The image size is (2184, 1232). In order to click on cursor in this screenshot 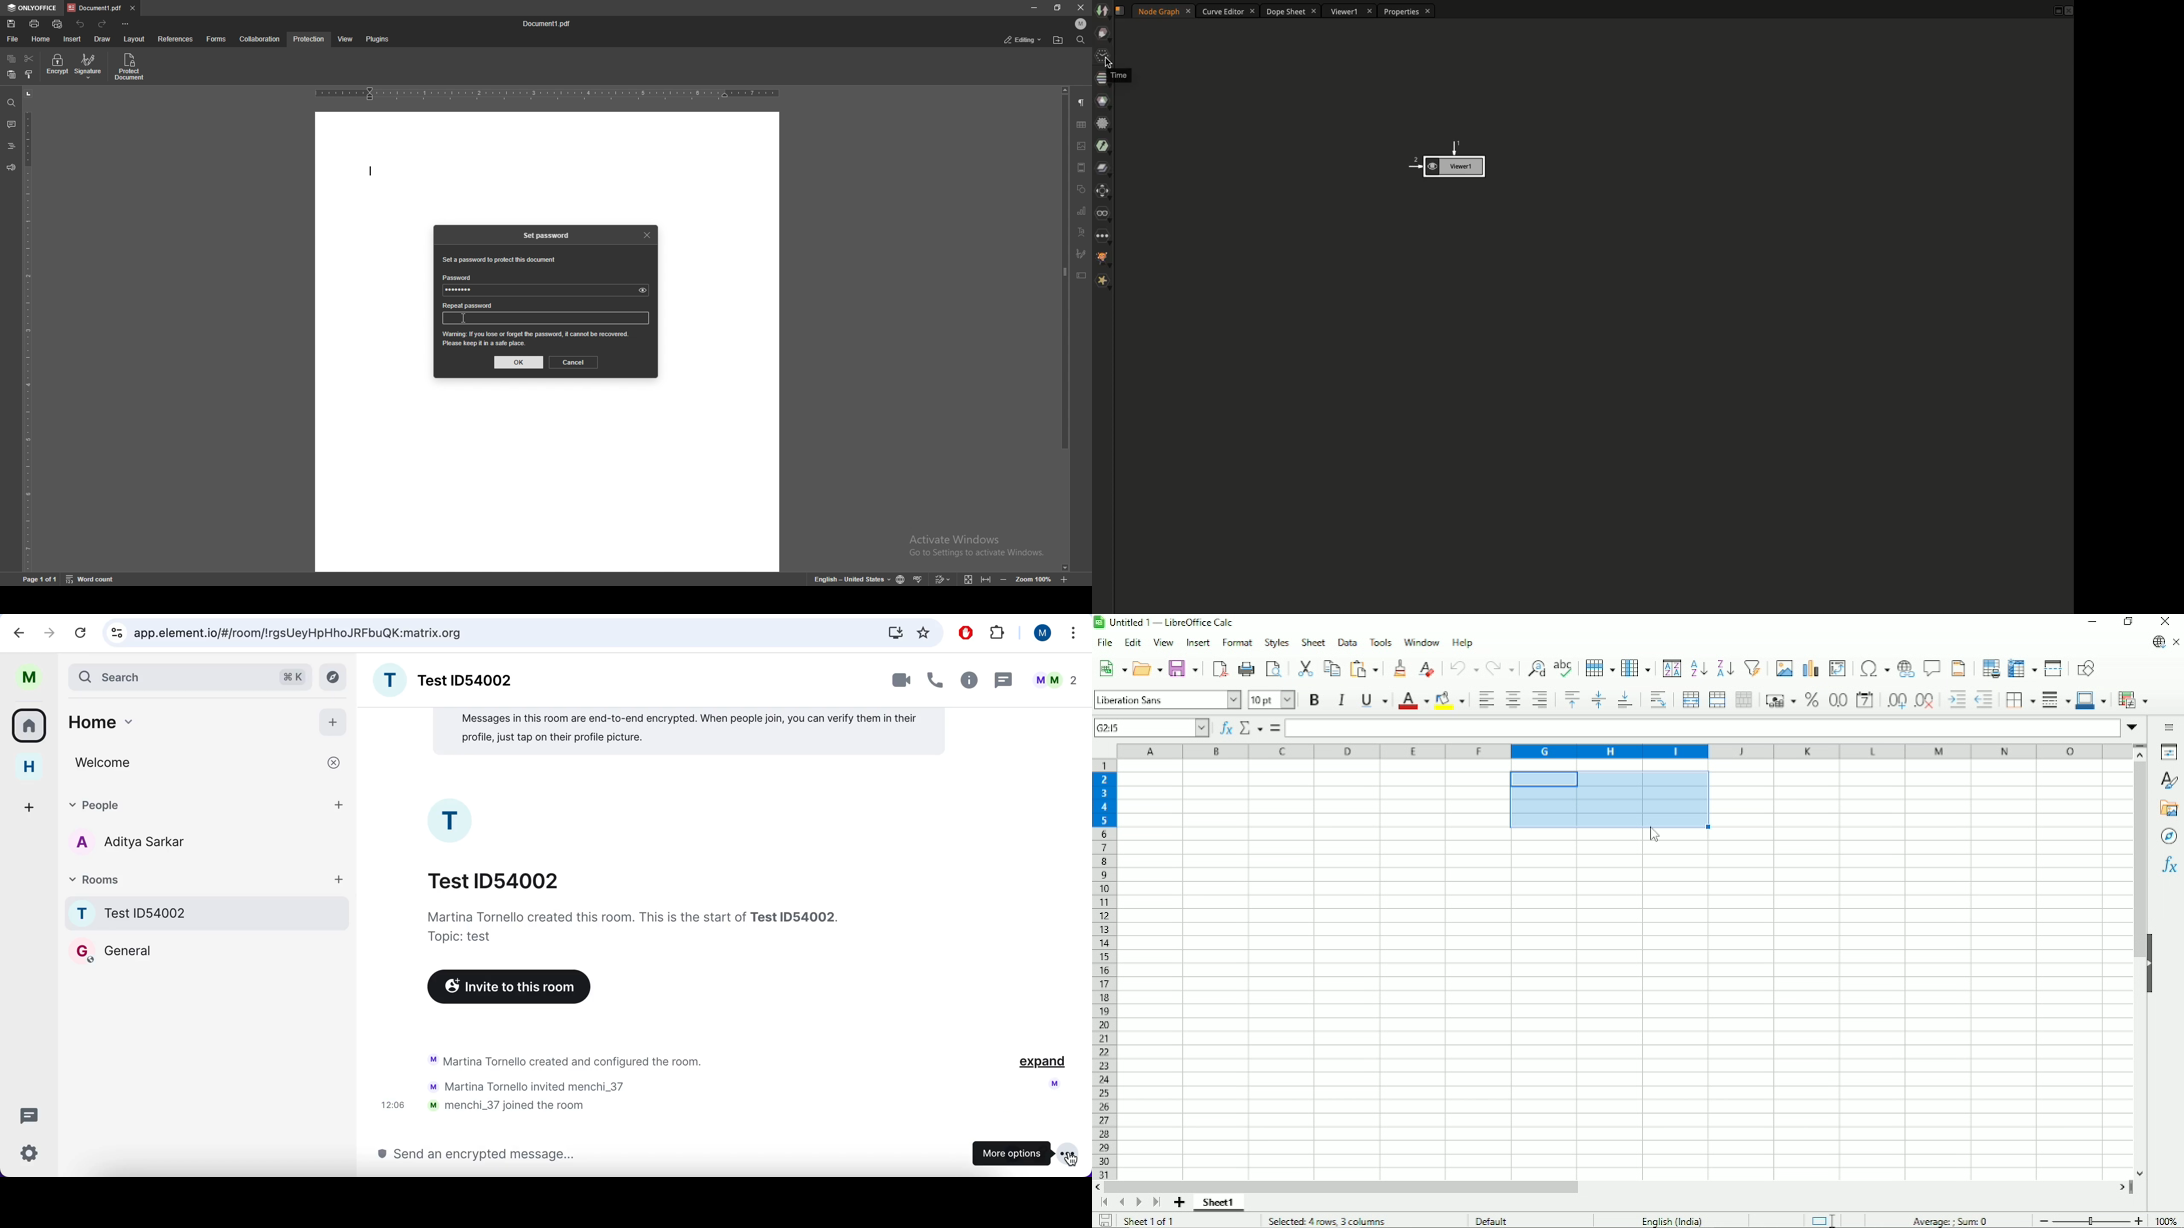, I will do `click(464, 318)`.